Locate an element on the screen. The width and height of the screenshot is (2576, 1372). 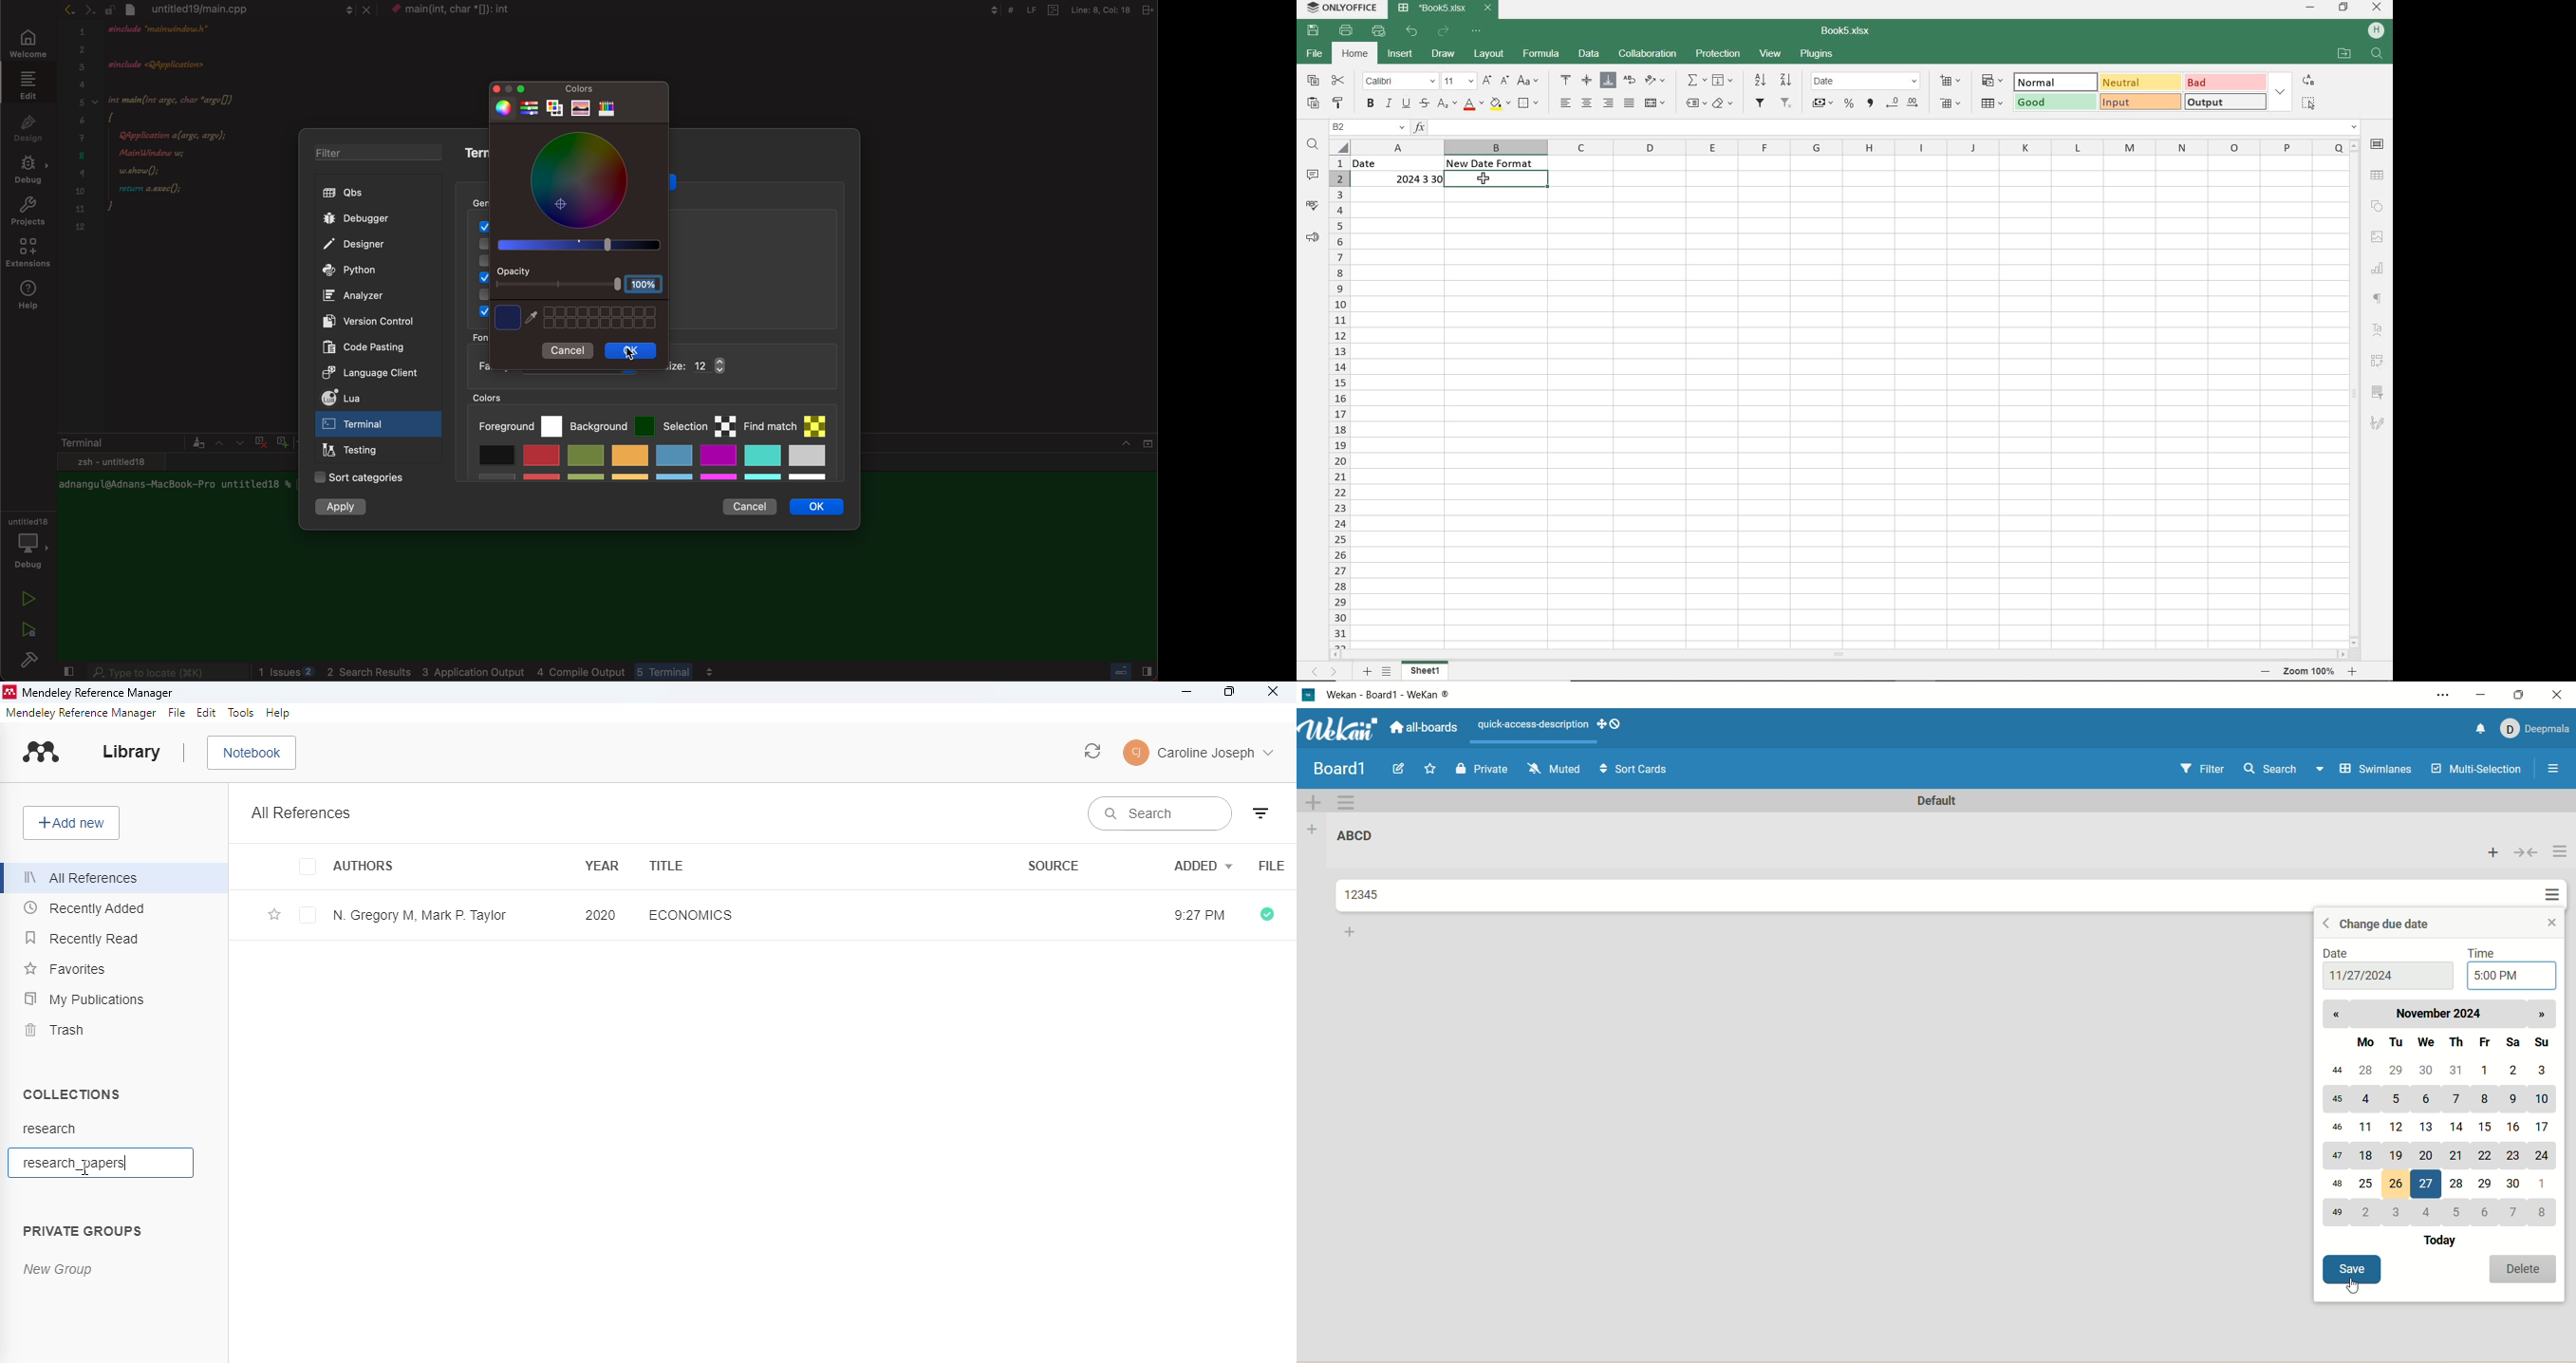
"research_papers" collection entered is located at coordinates (69, 1162).